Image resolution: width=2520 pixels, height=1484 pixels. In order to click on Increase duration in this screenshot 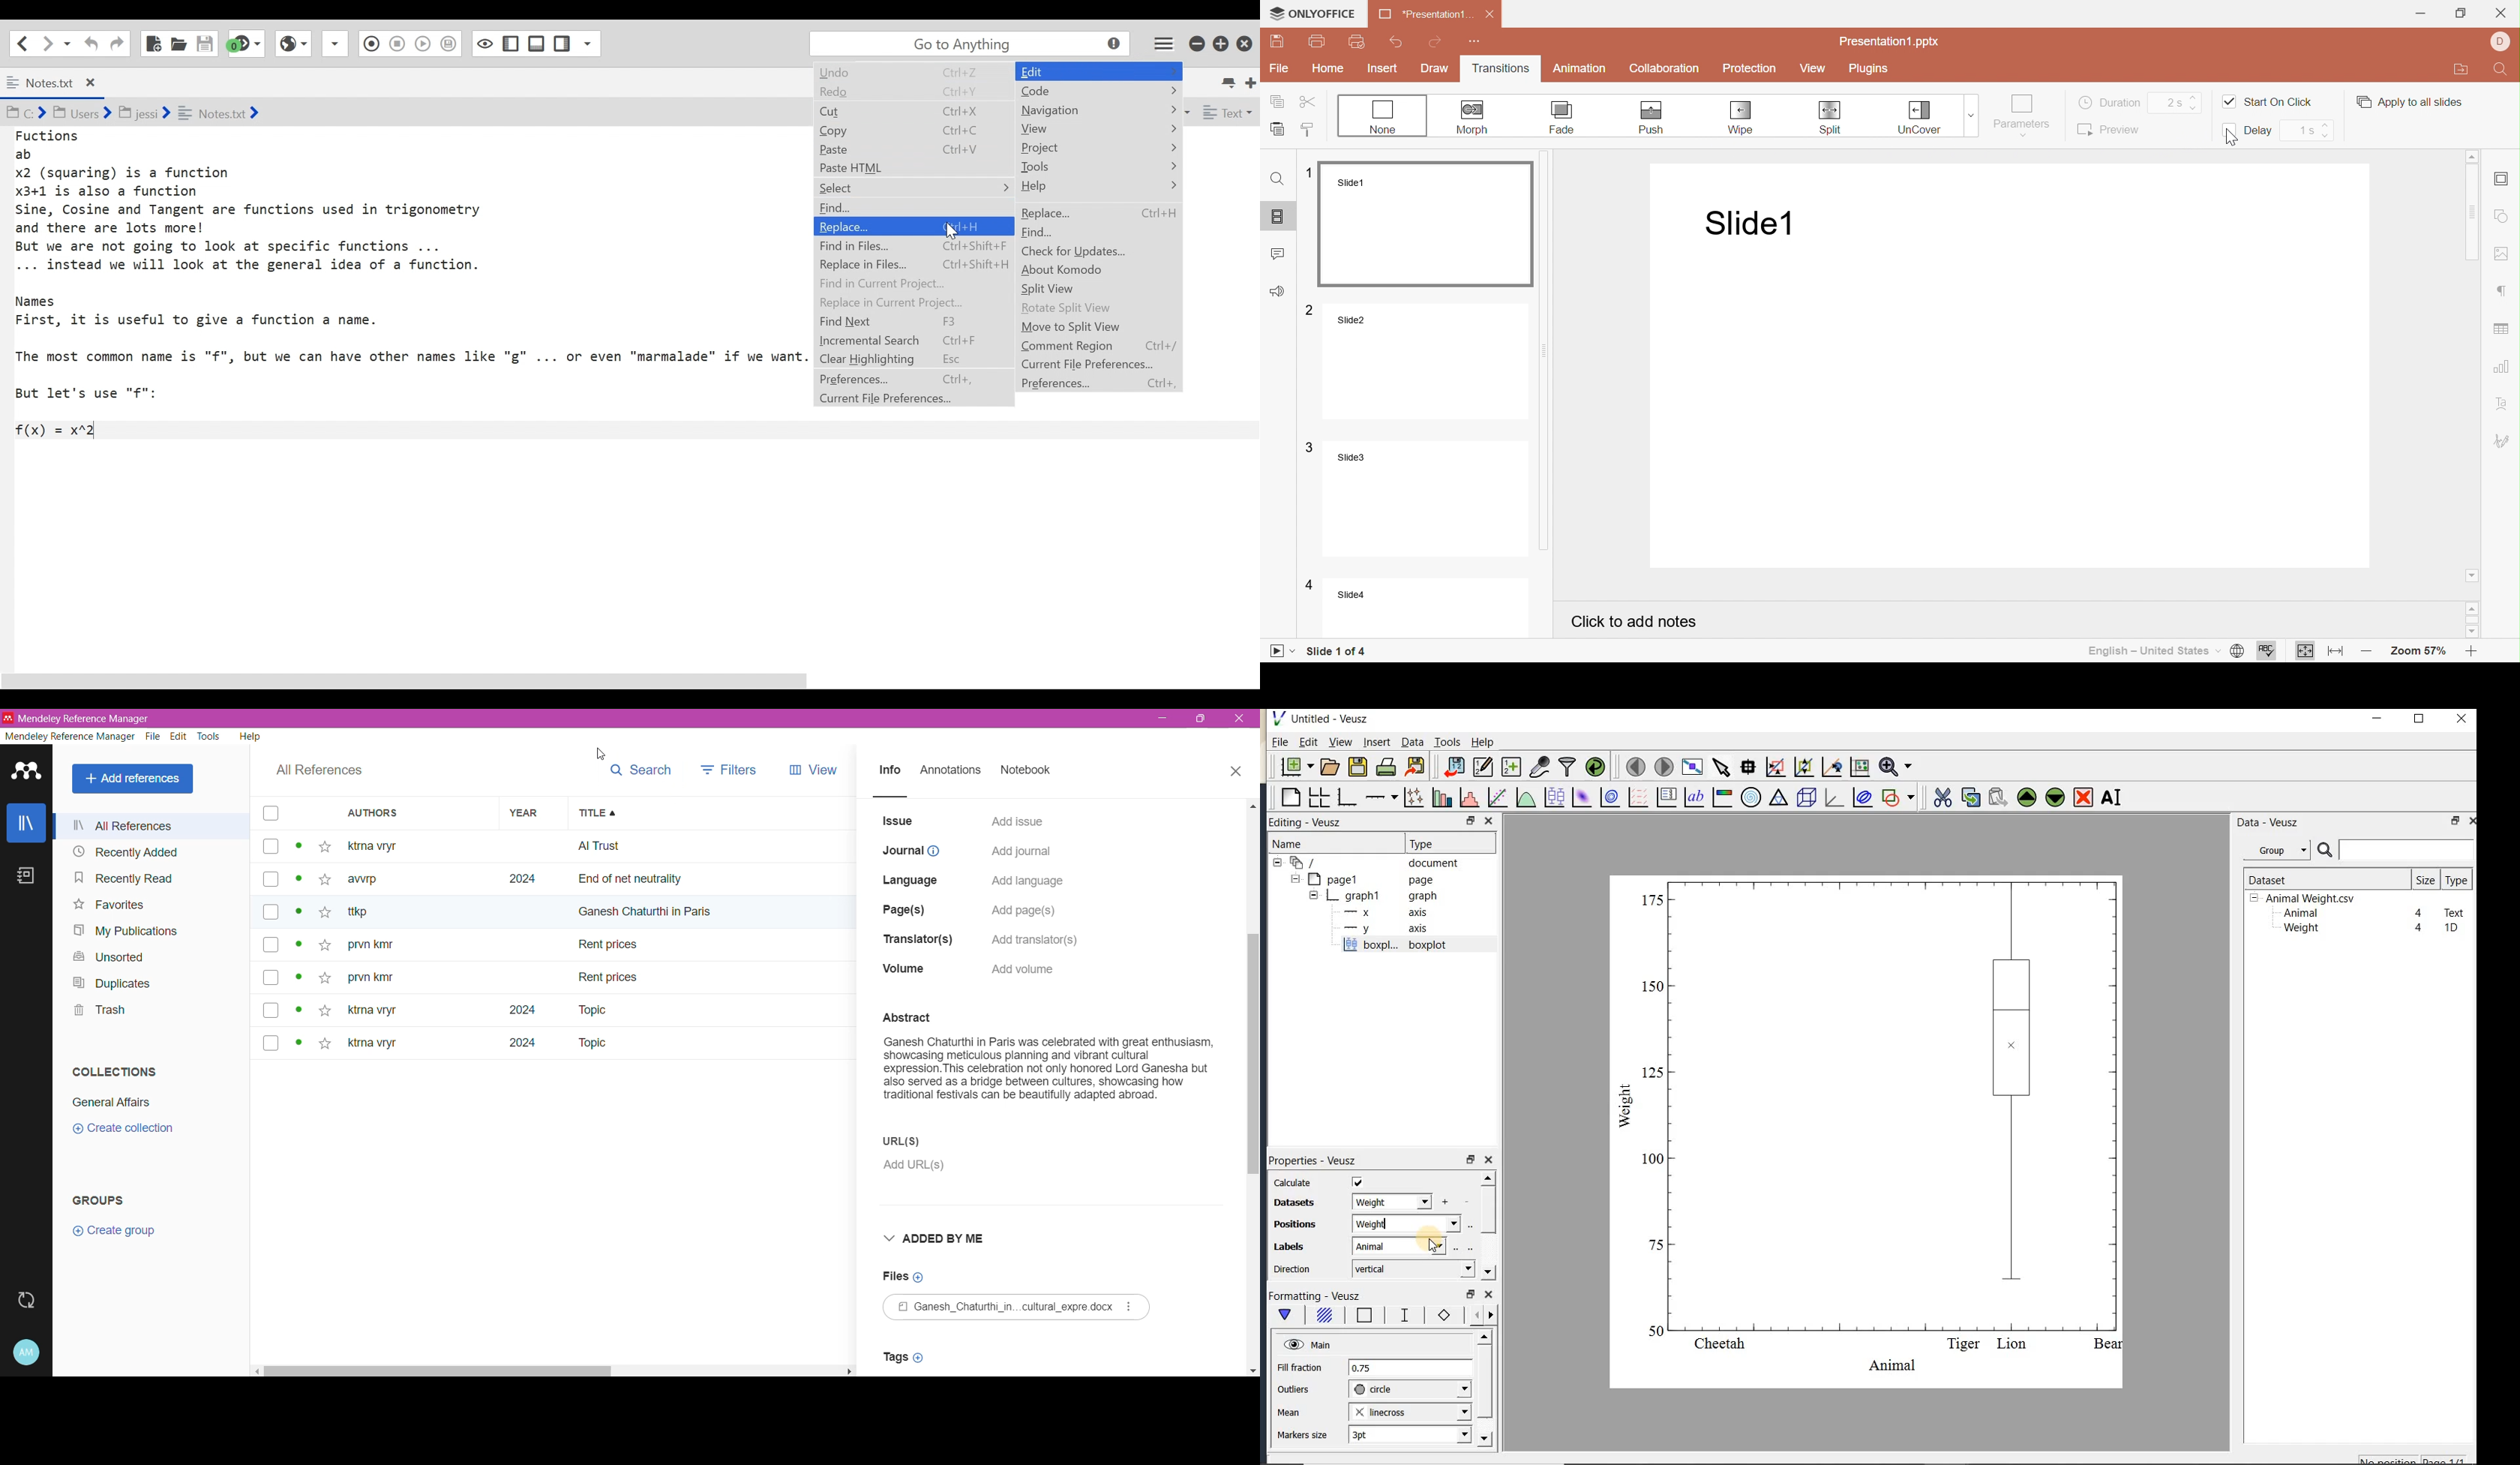, I will do `click(2194, 94)`.